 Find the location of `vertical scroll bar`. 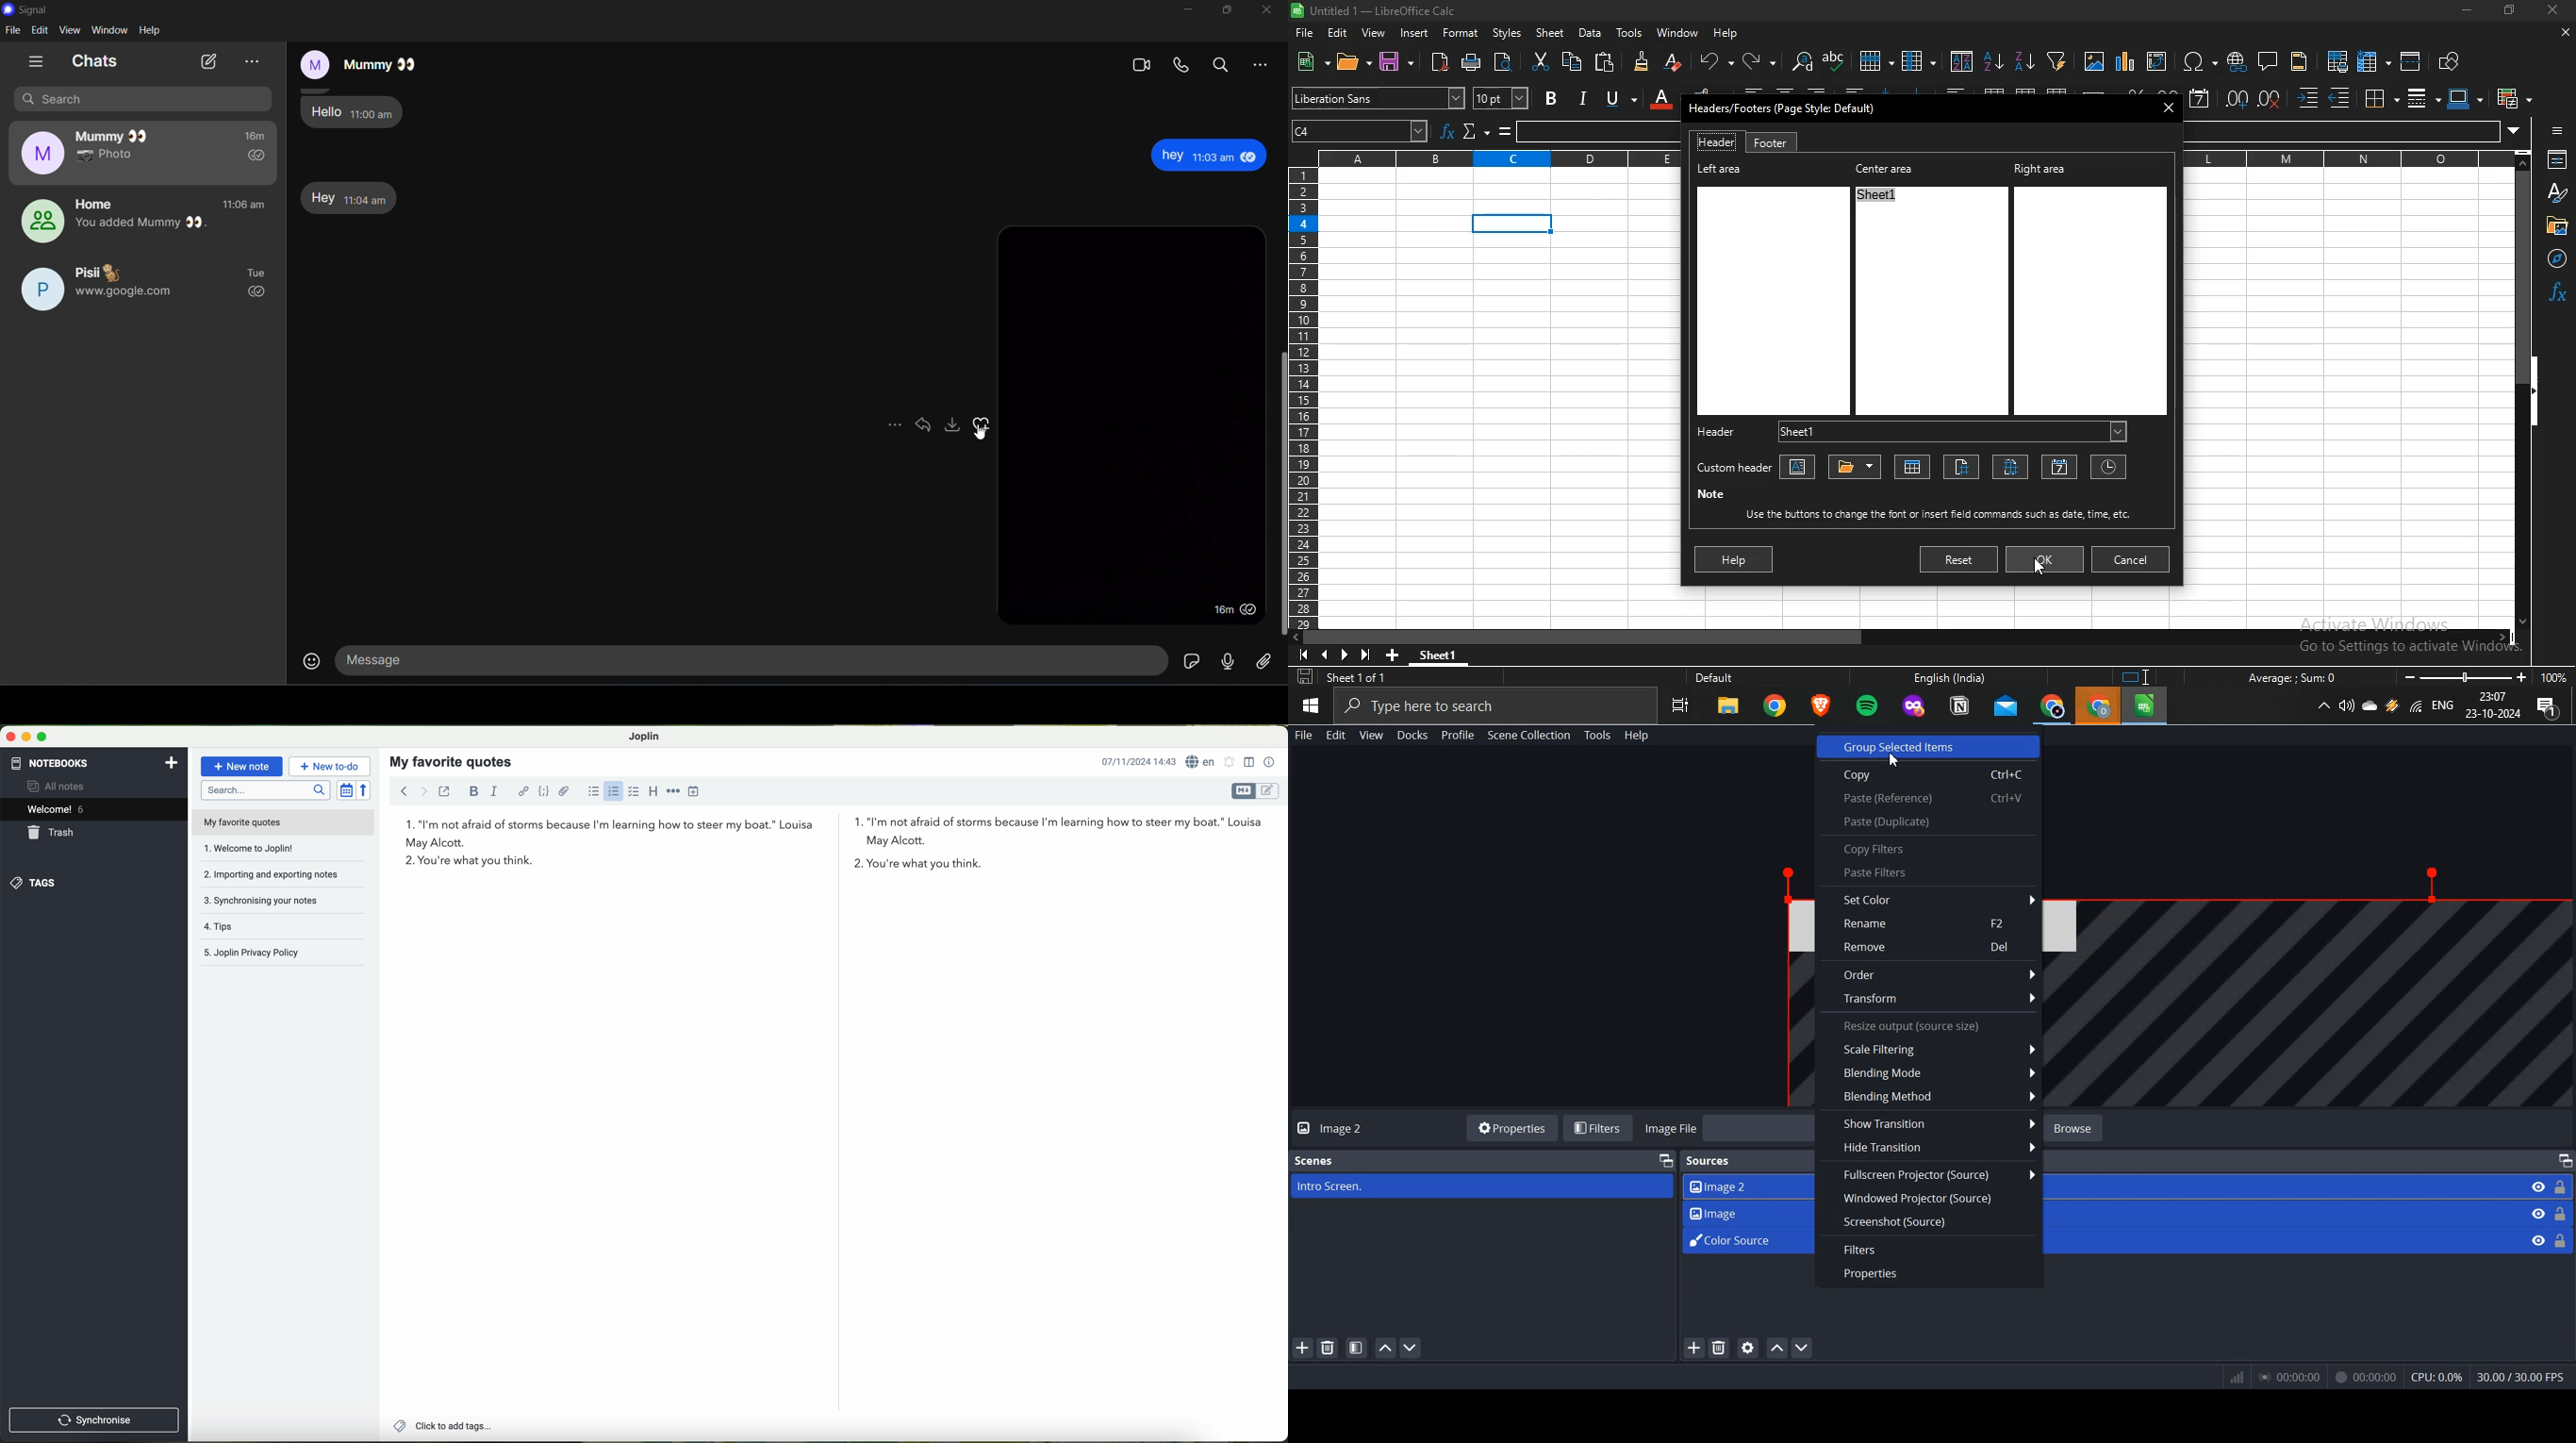

vertical scroll bar is located at coordinates (1280, 495).